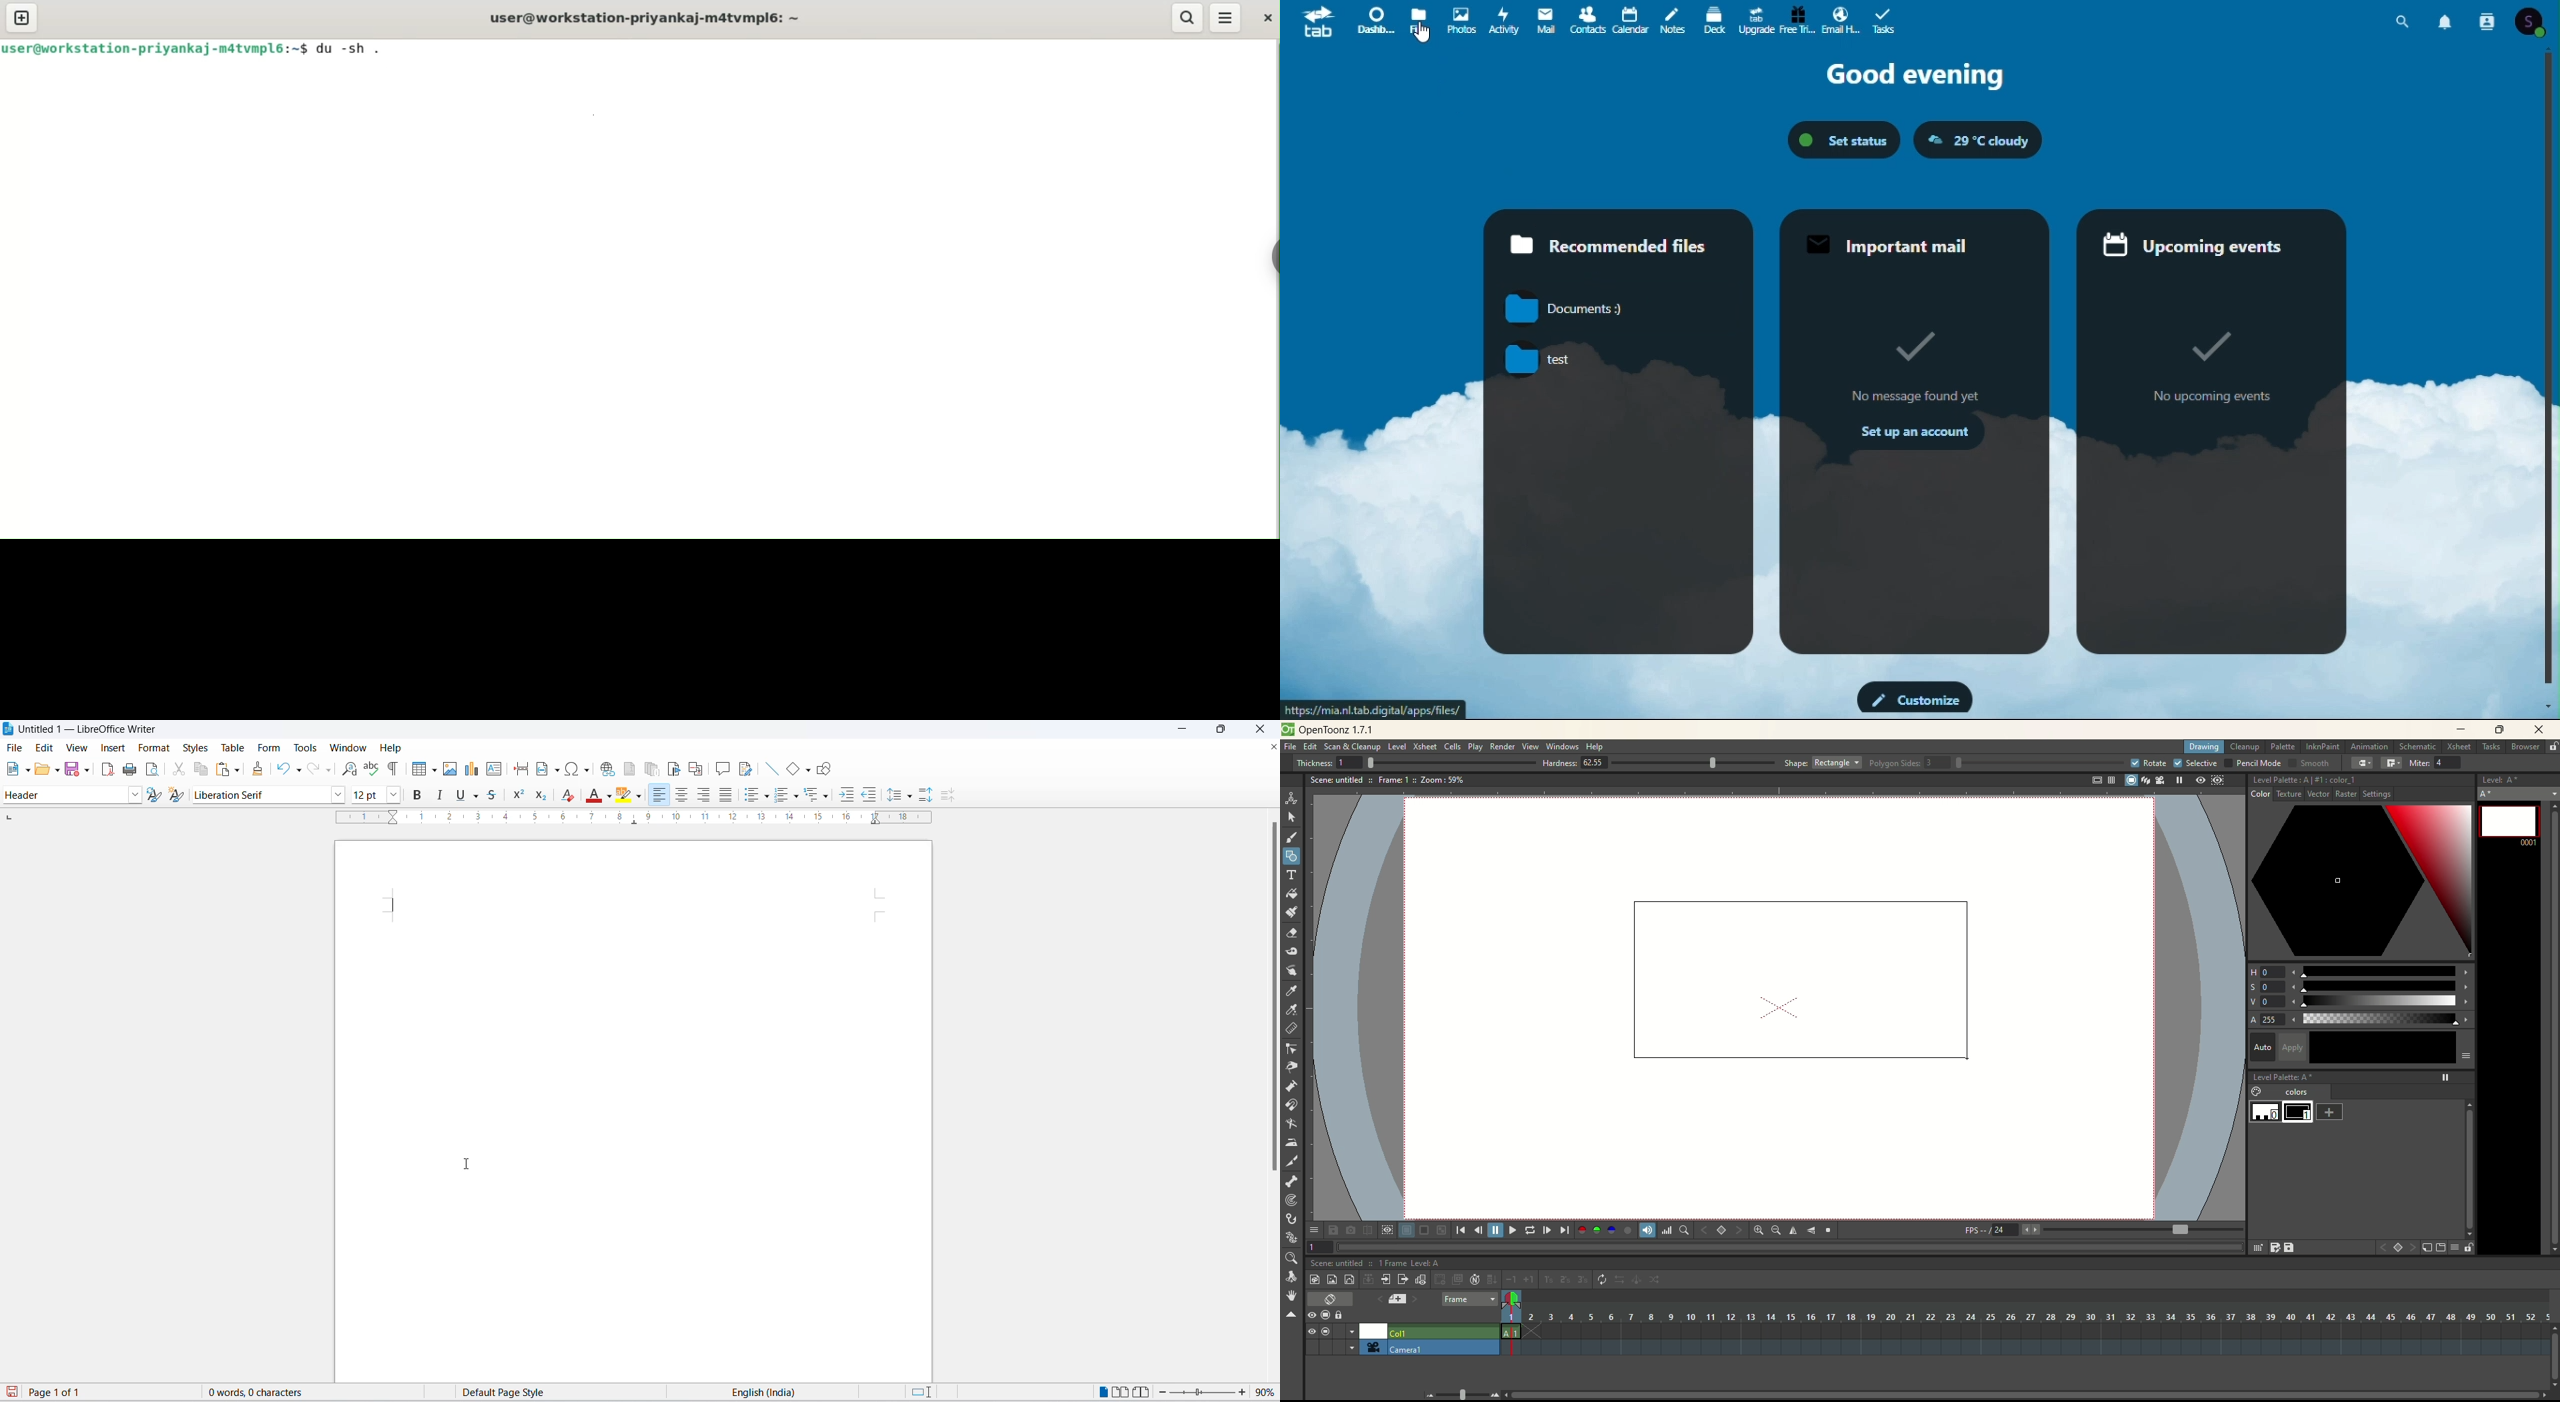  What do you see at coordinates (744, 768) in the screenshot?
I see `show track changes functions` at bounding box center [744, 768].